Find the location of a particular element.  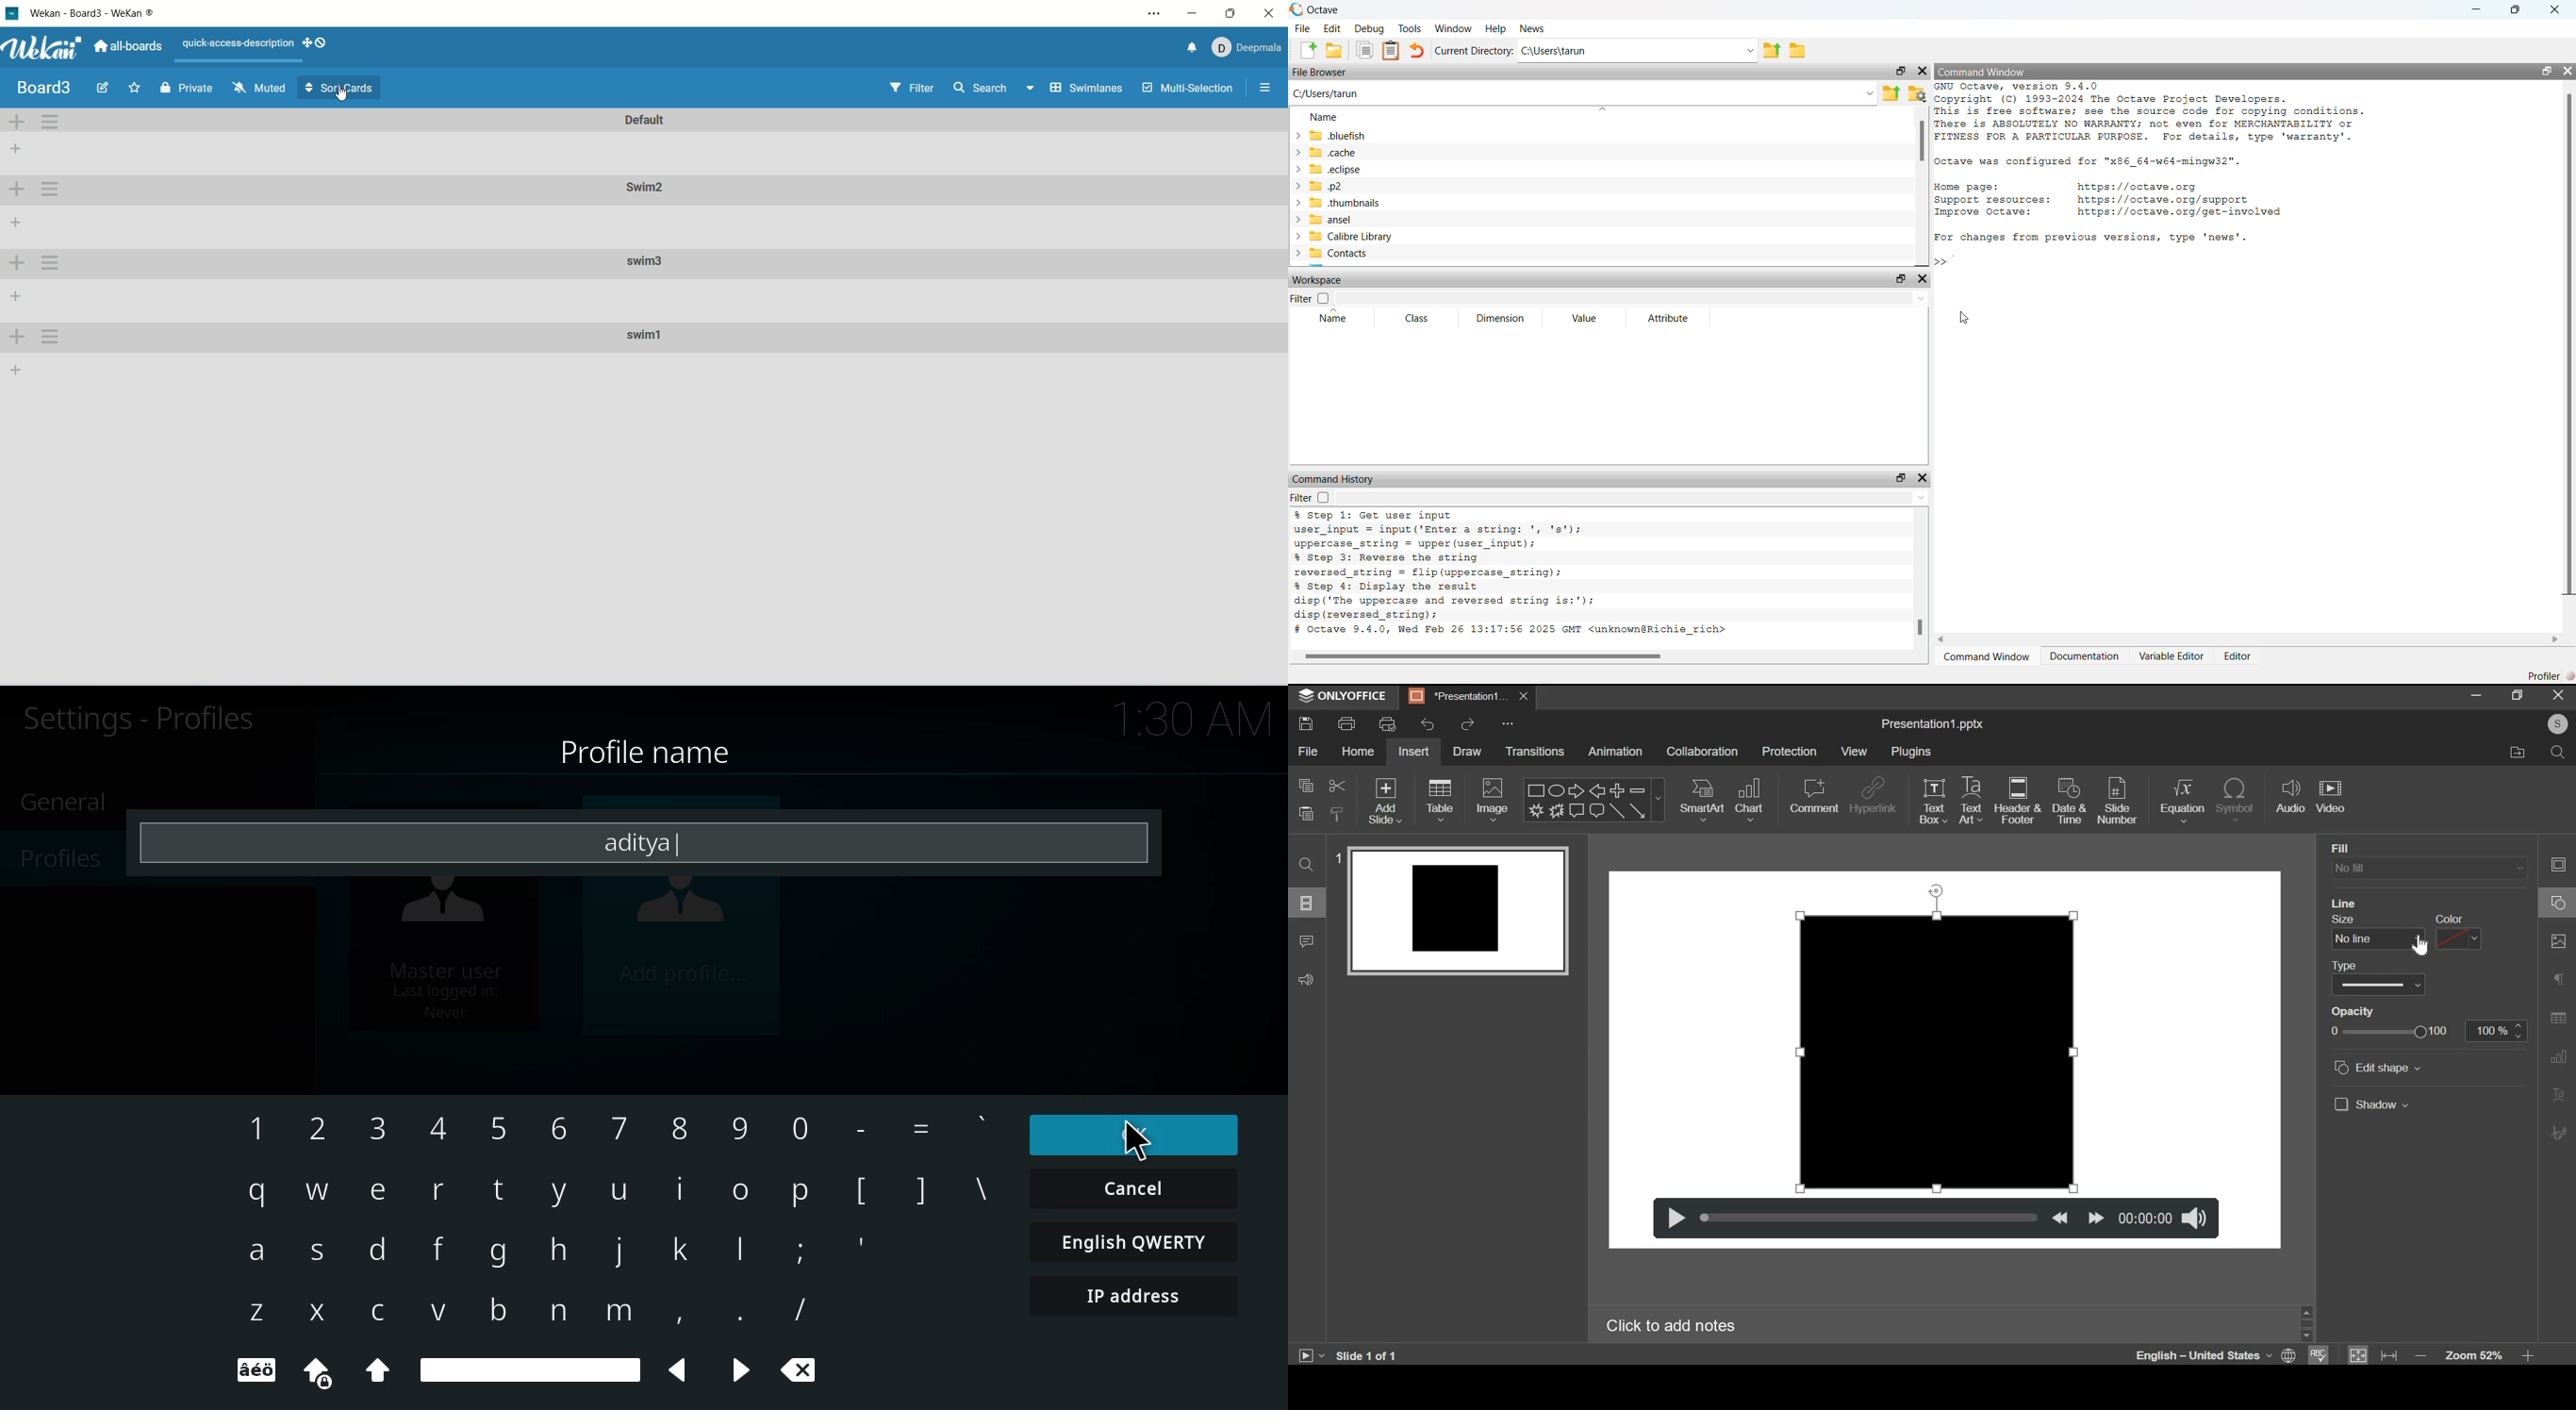

backward is located at coordinates (678, 1375).